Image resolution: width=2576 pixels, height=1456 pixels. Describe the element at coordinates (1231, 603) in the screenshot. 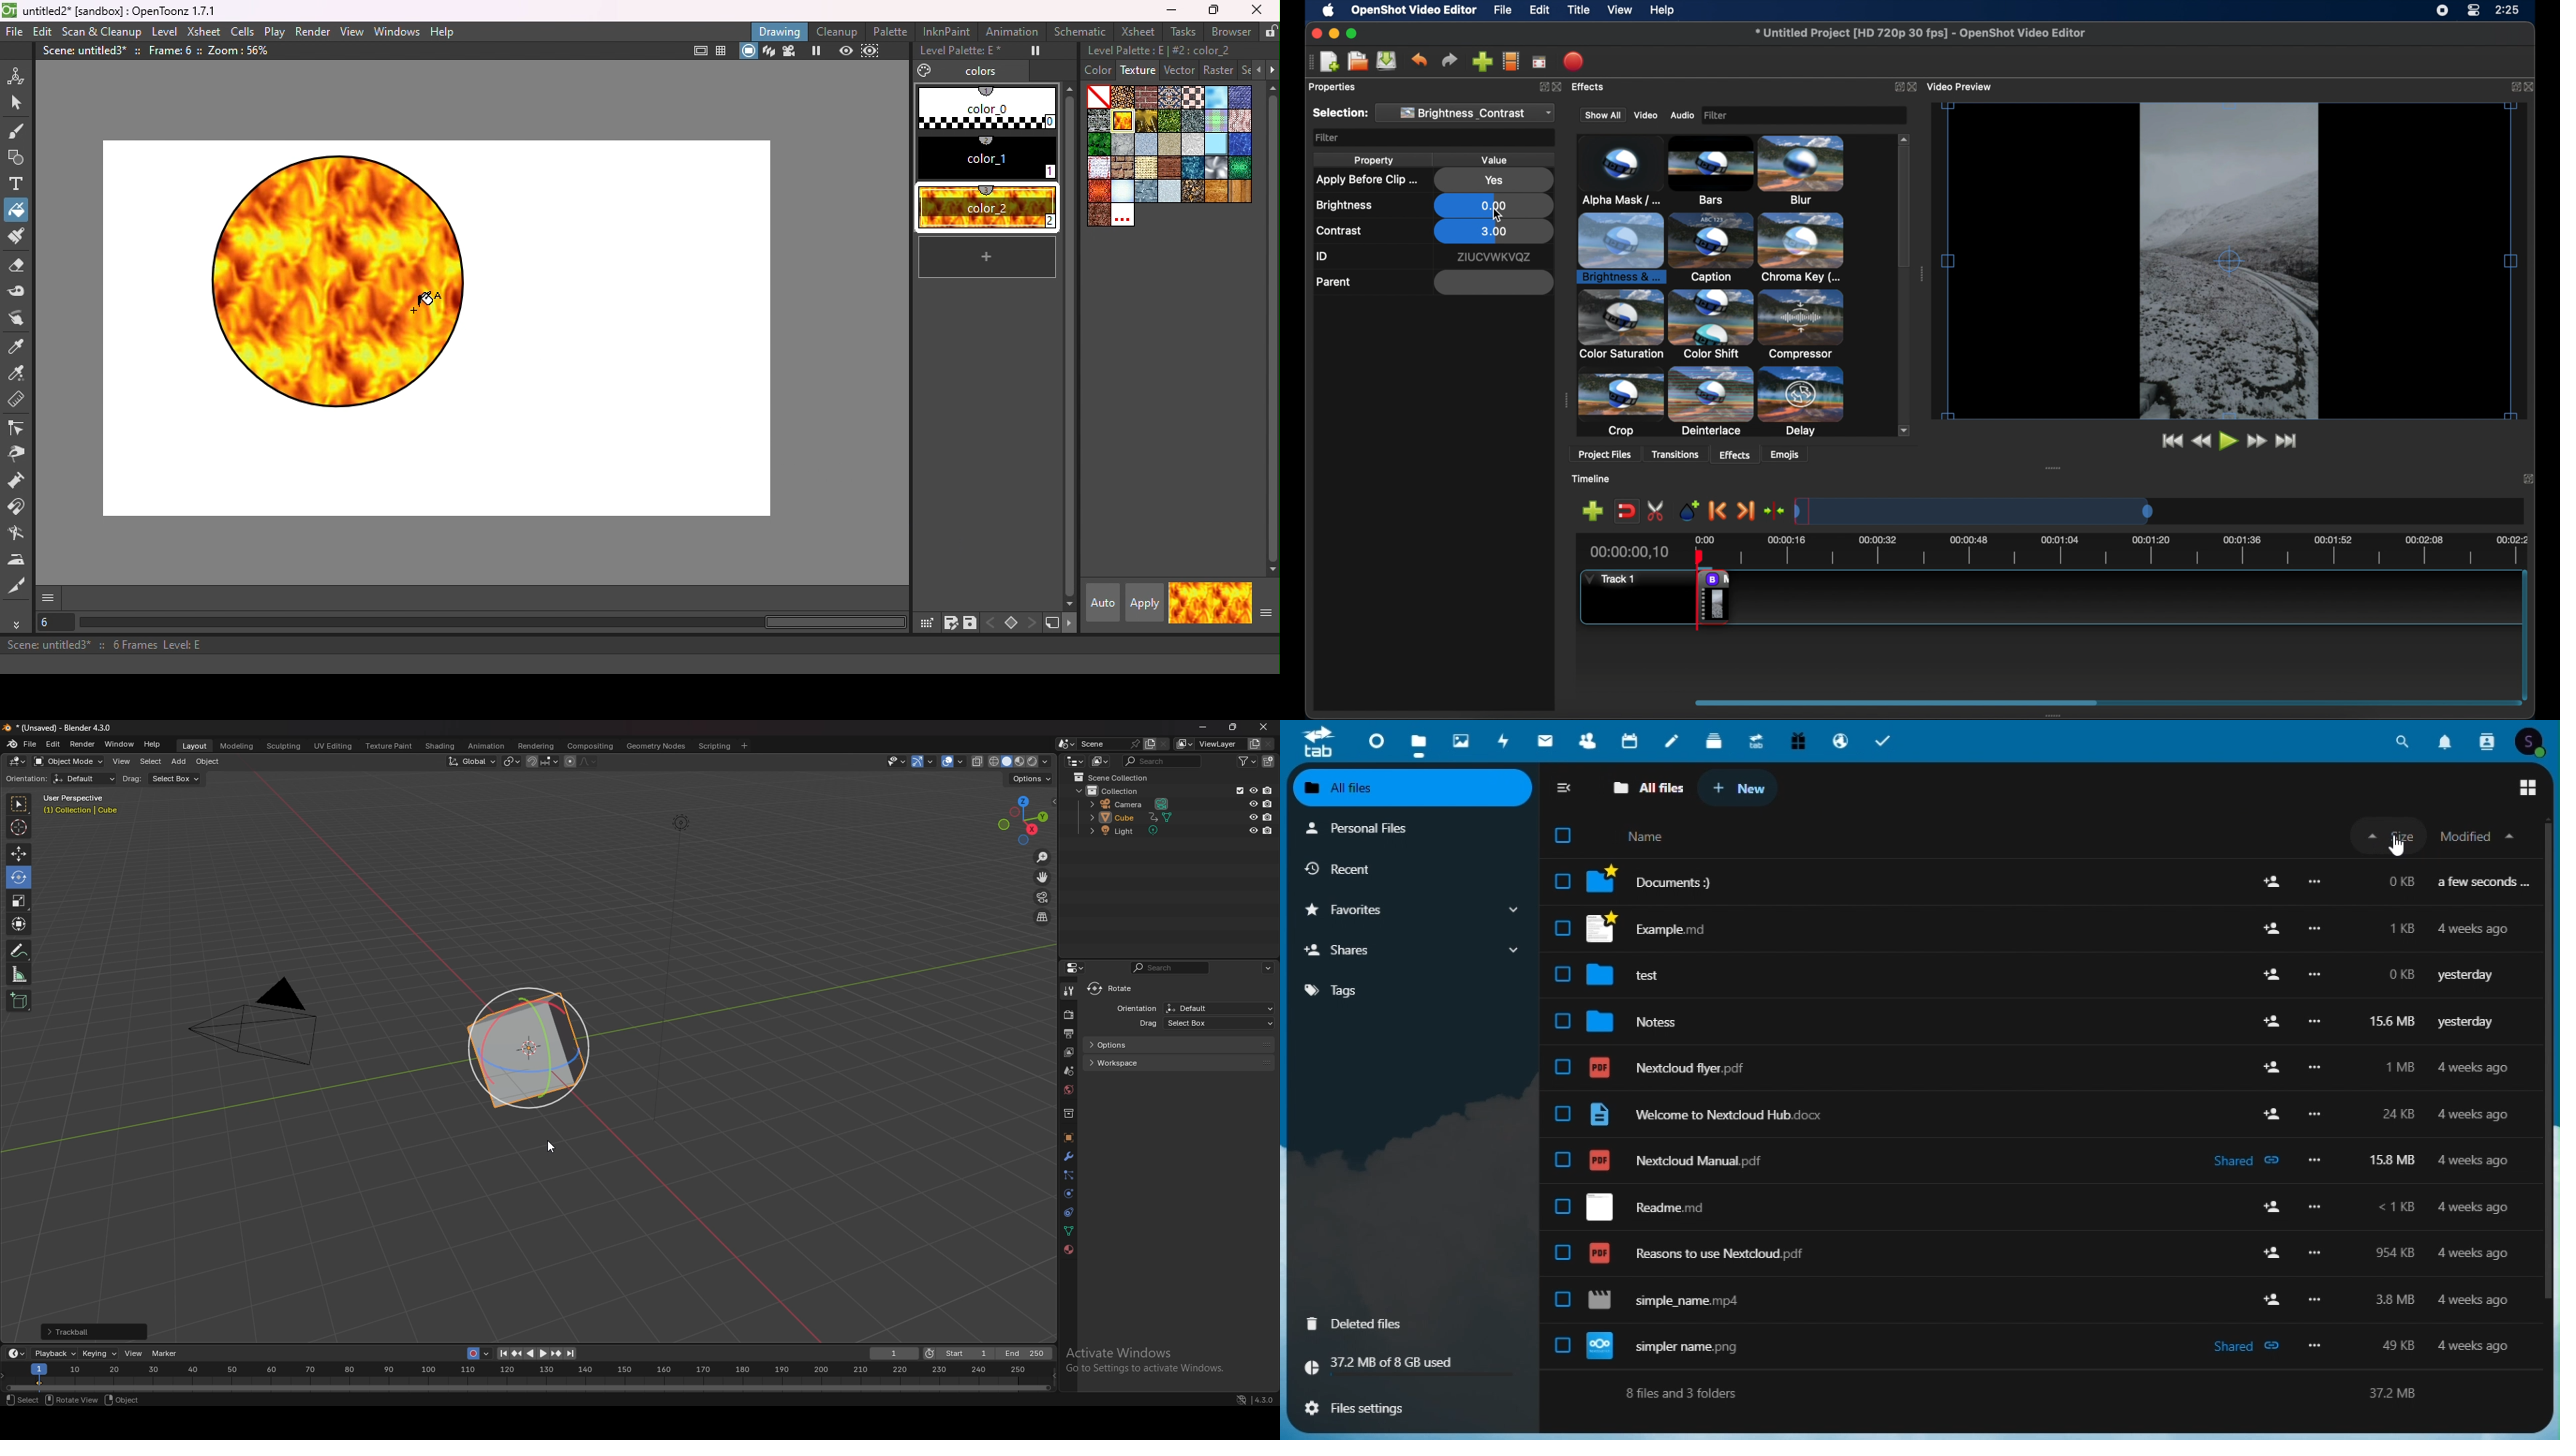

I see `return to previous style` at that location.